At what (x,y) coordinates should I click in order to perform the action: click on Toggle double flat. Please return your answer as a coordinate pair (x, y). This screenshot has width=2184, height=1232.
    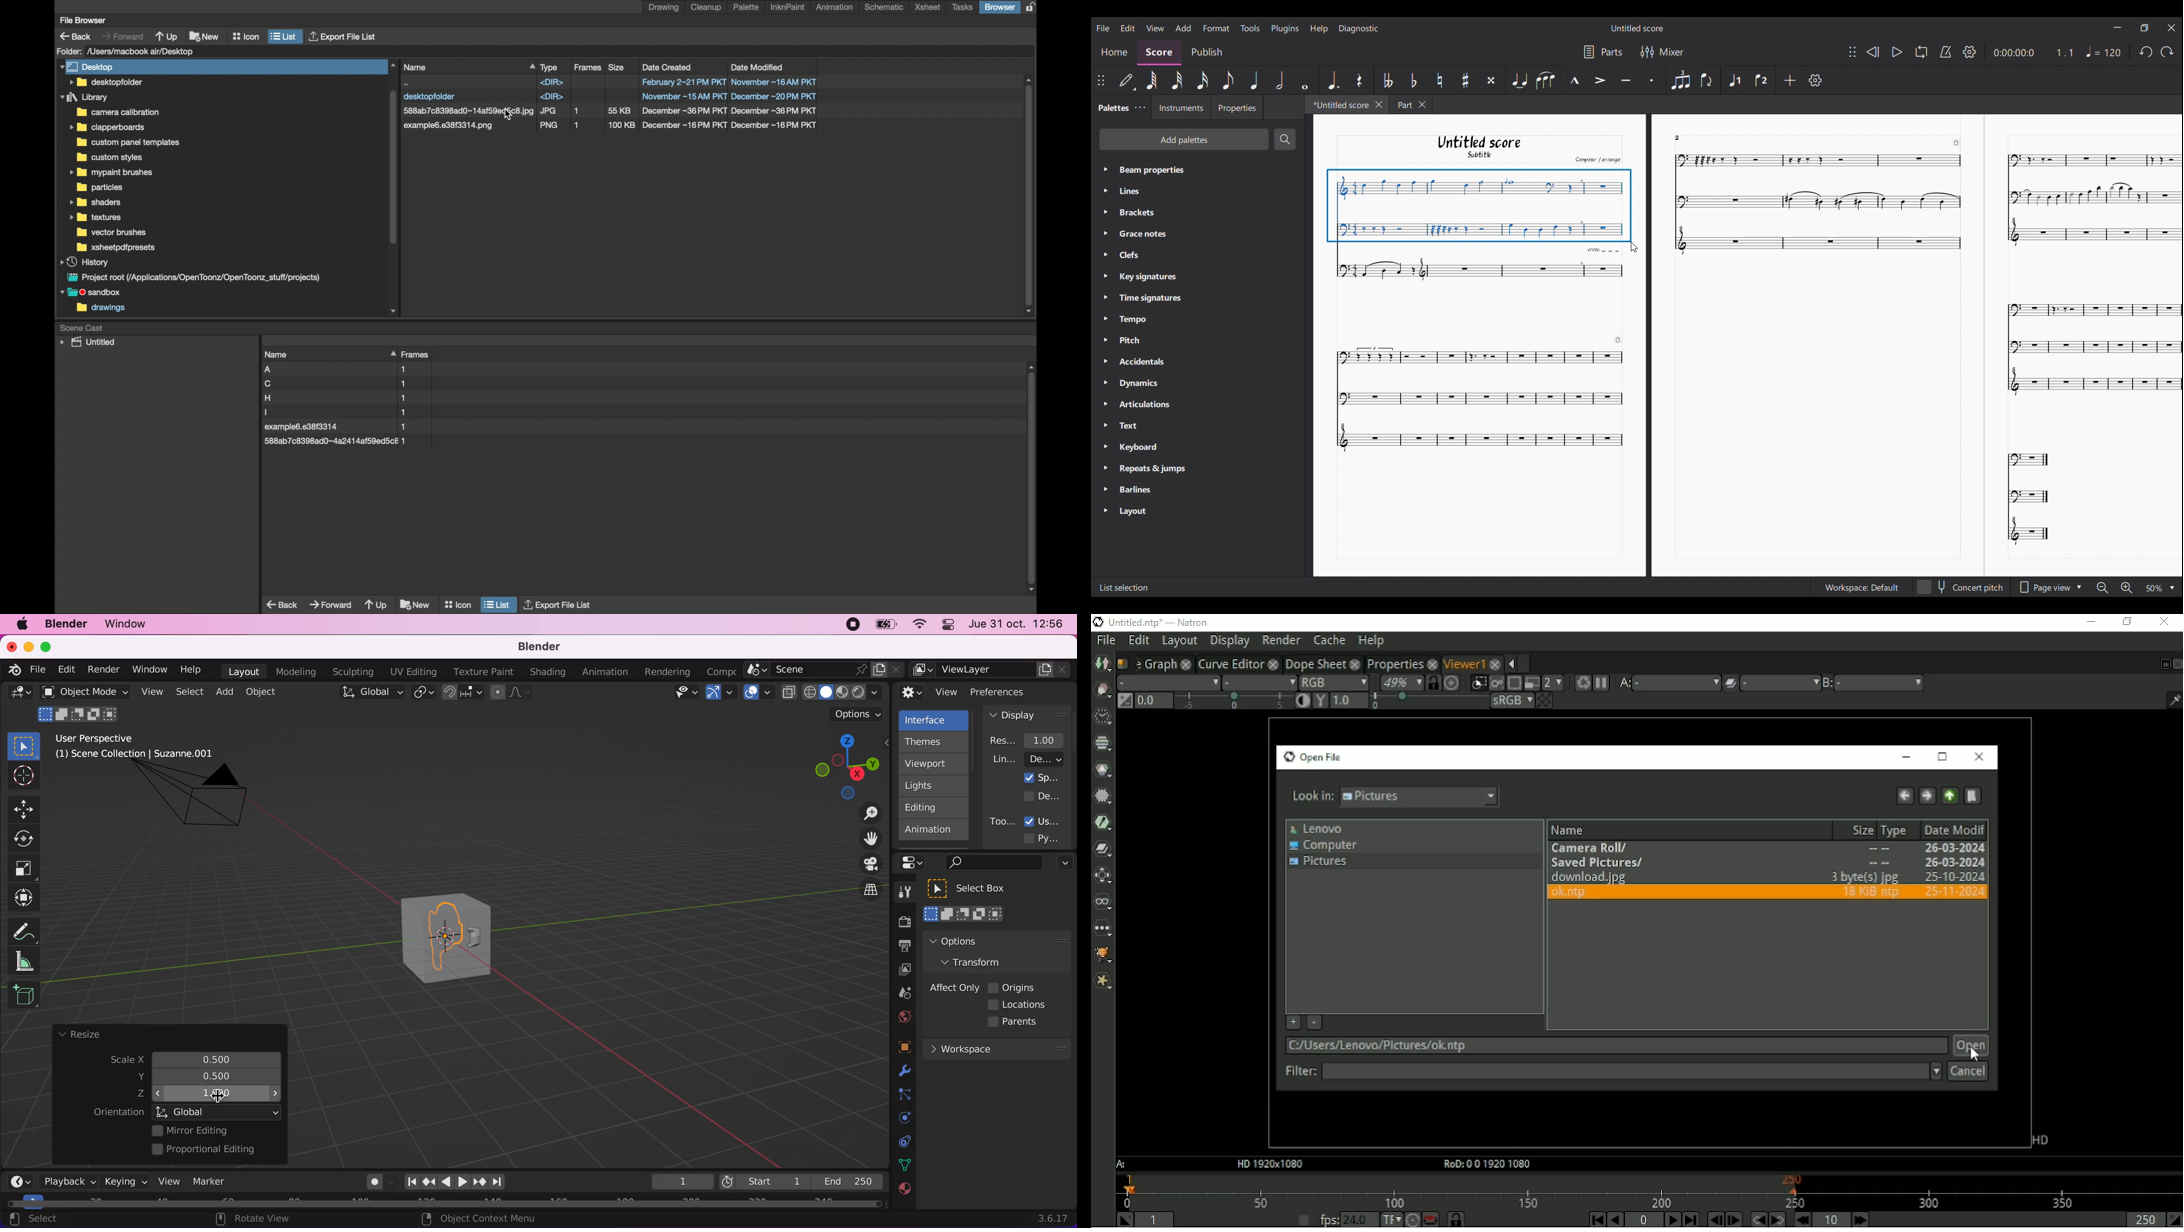
    Looking at the image, I should click on (1388, 80).